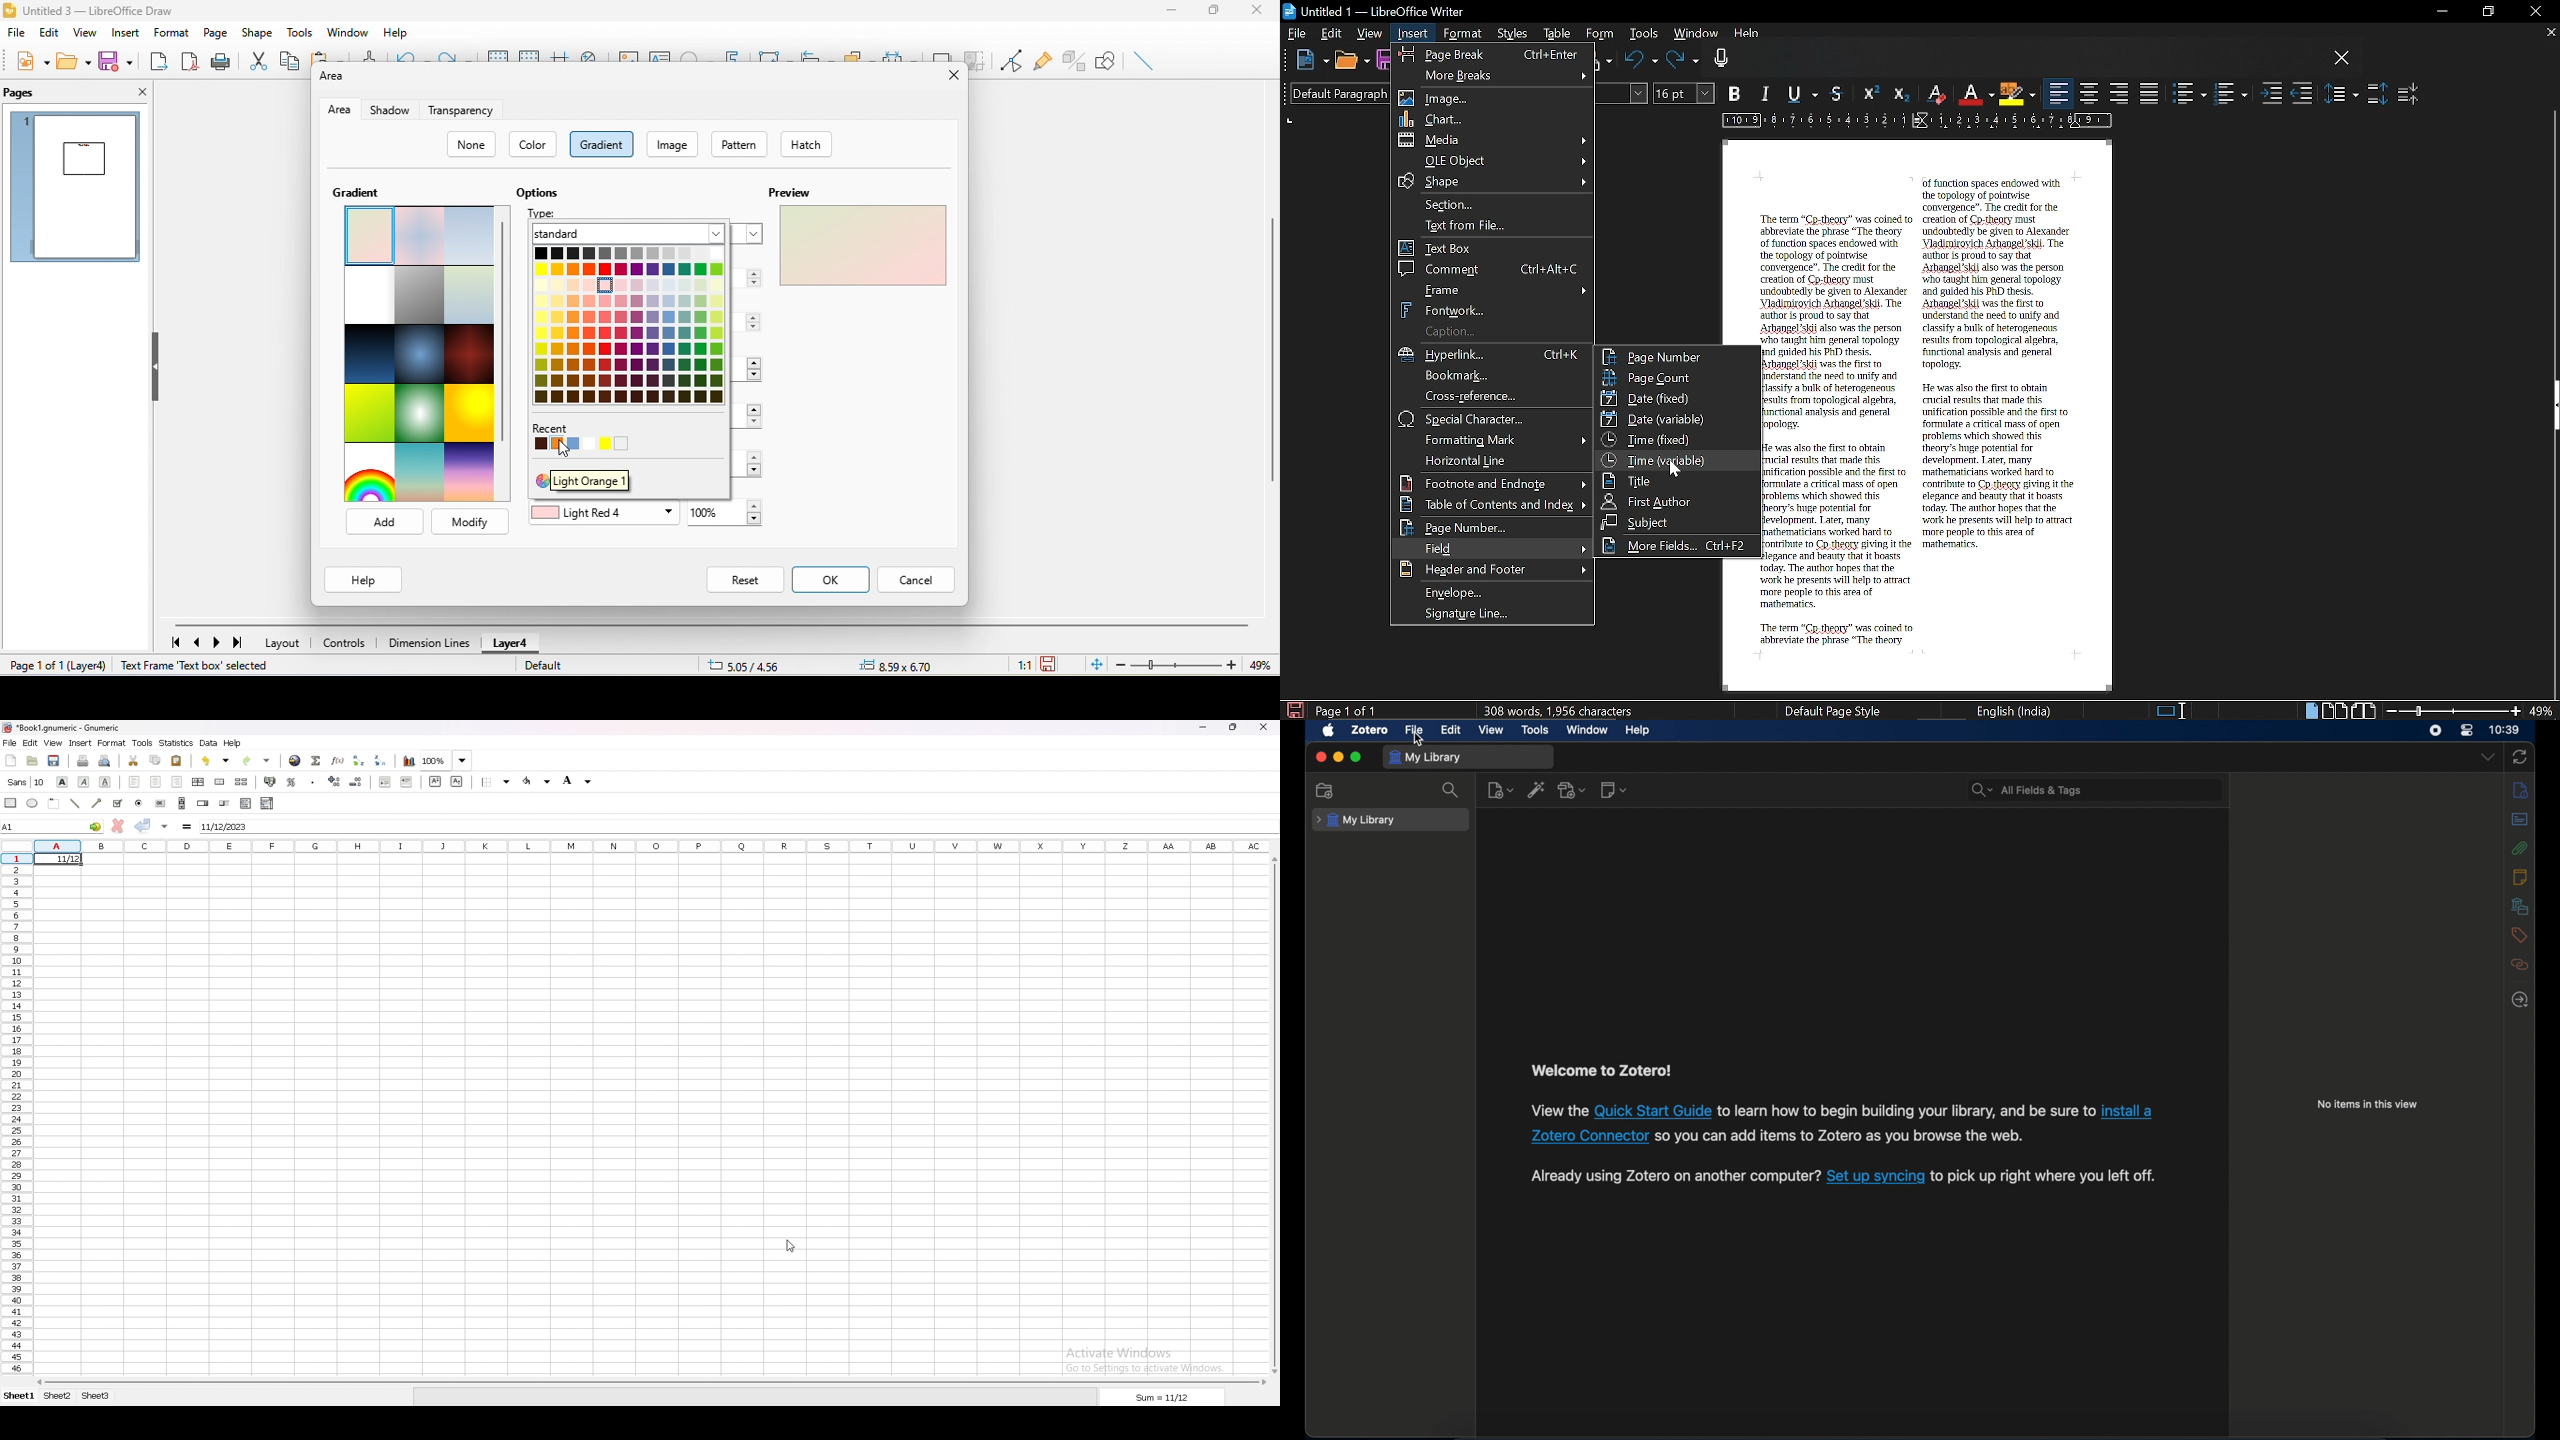 This screenshot has width=2576, height=1456. What do you see at coordinates (328, 55) in the screenshot?
I see `paste` at bounding box center [328, 55].